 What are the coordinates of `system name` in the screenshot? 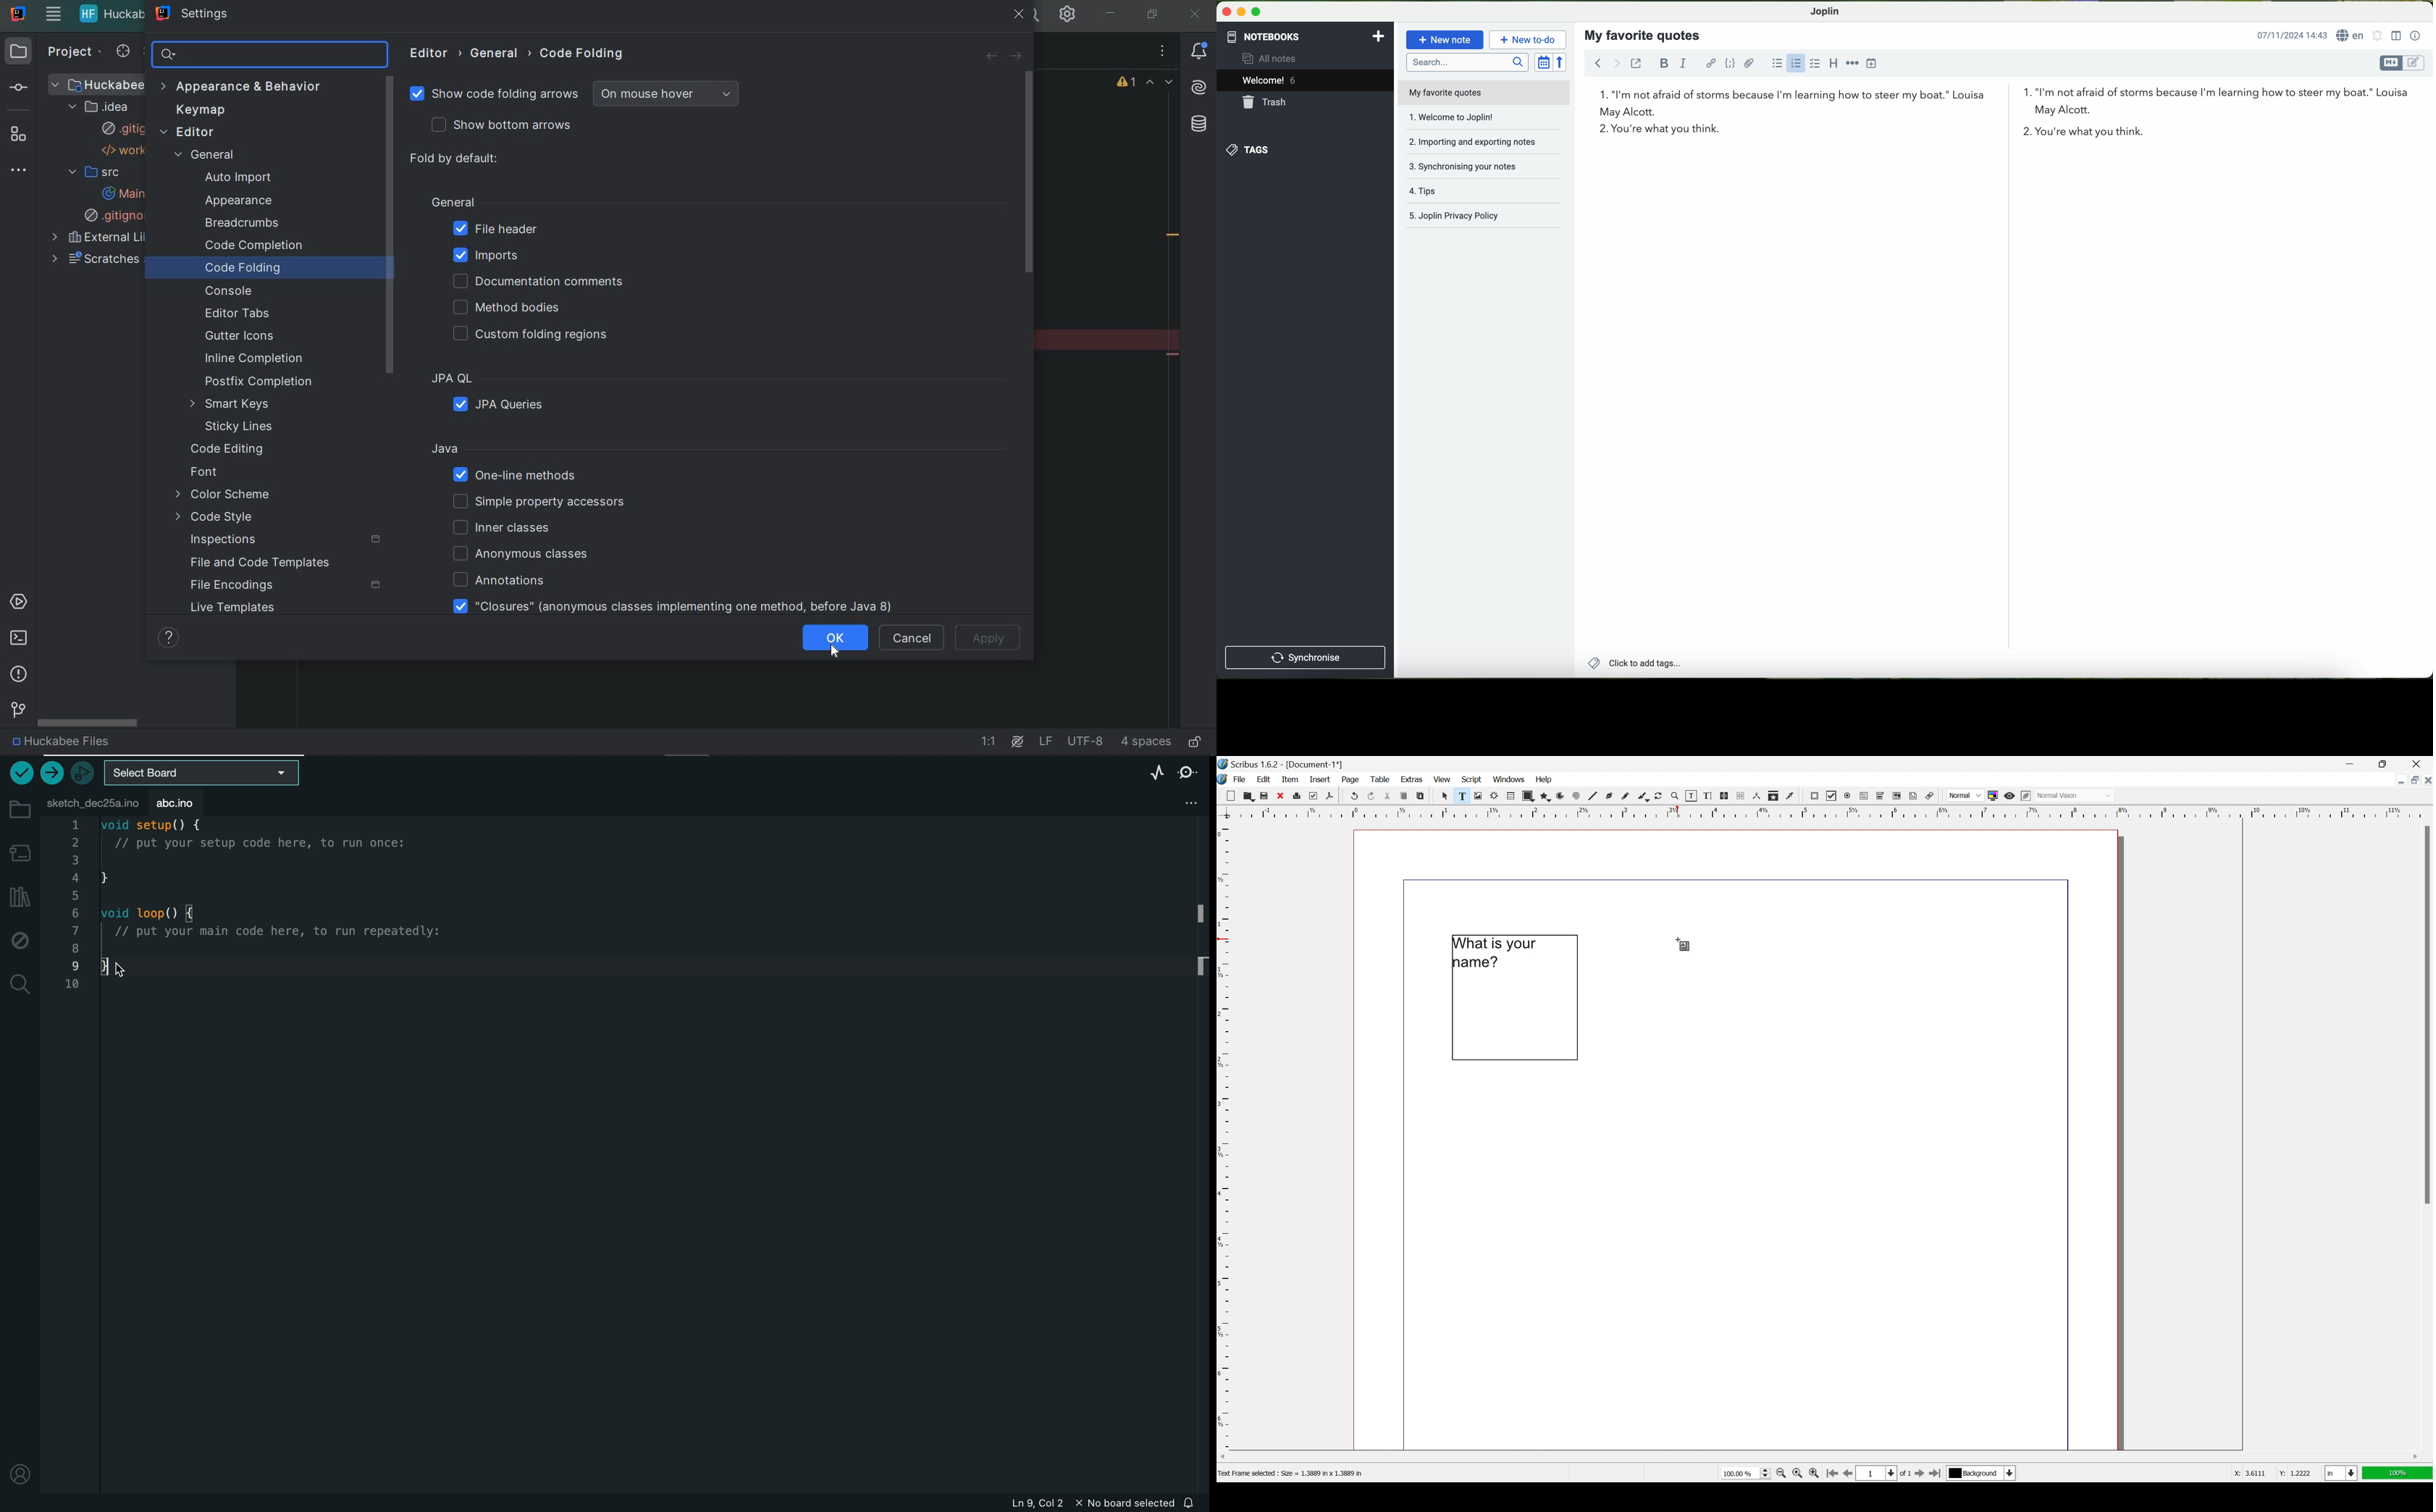 It's located at (17, 14).